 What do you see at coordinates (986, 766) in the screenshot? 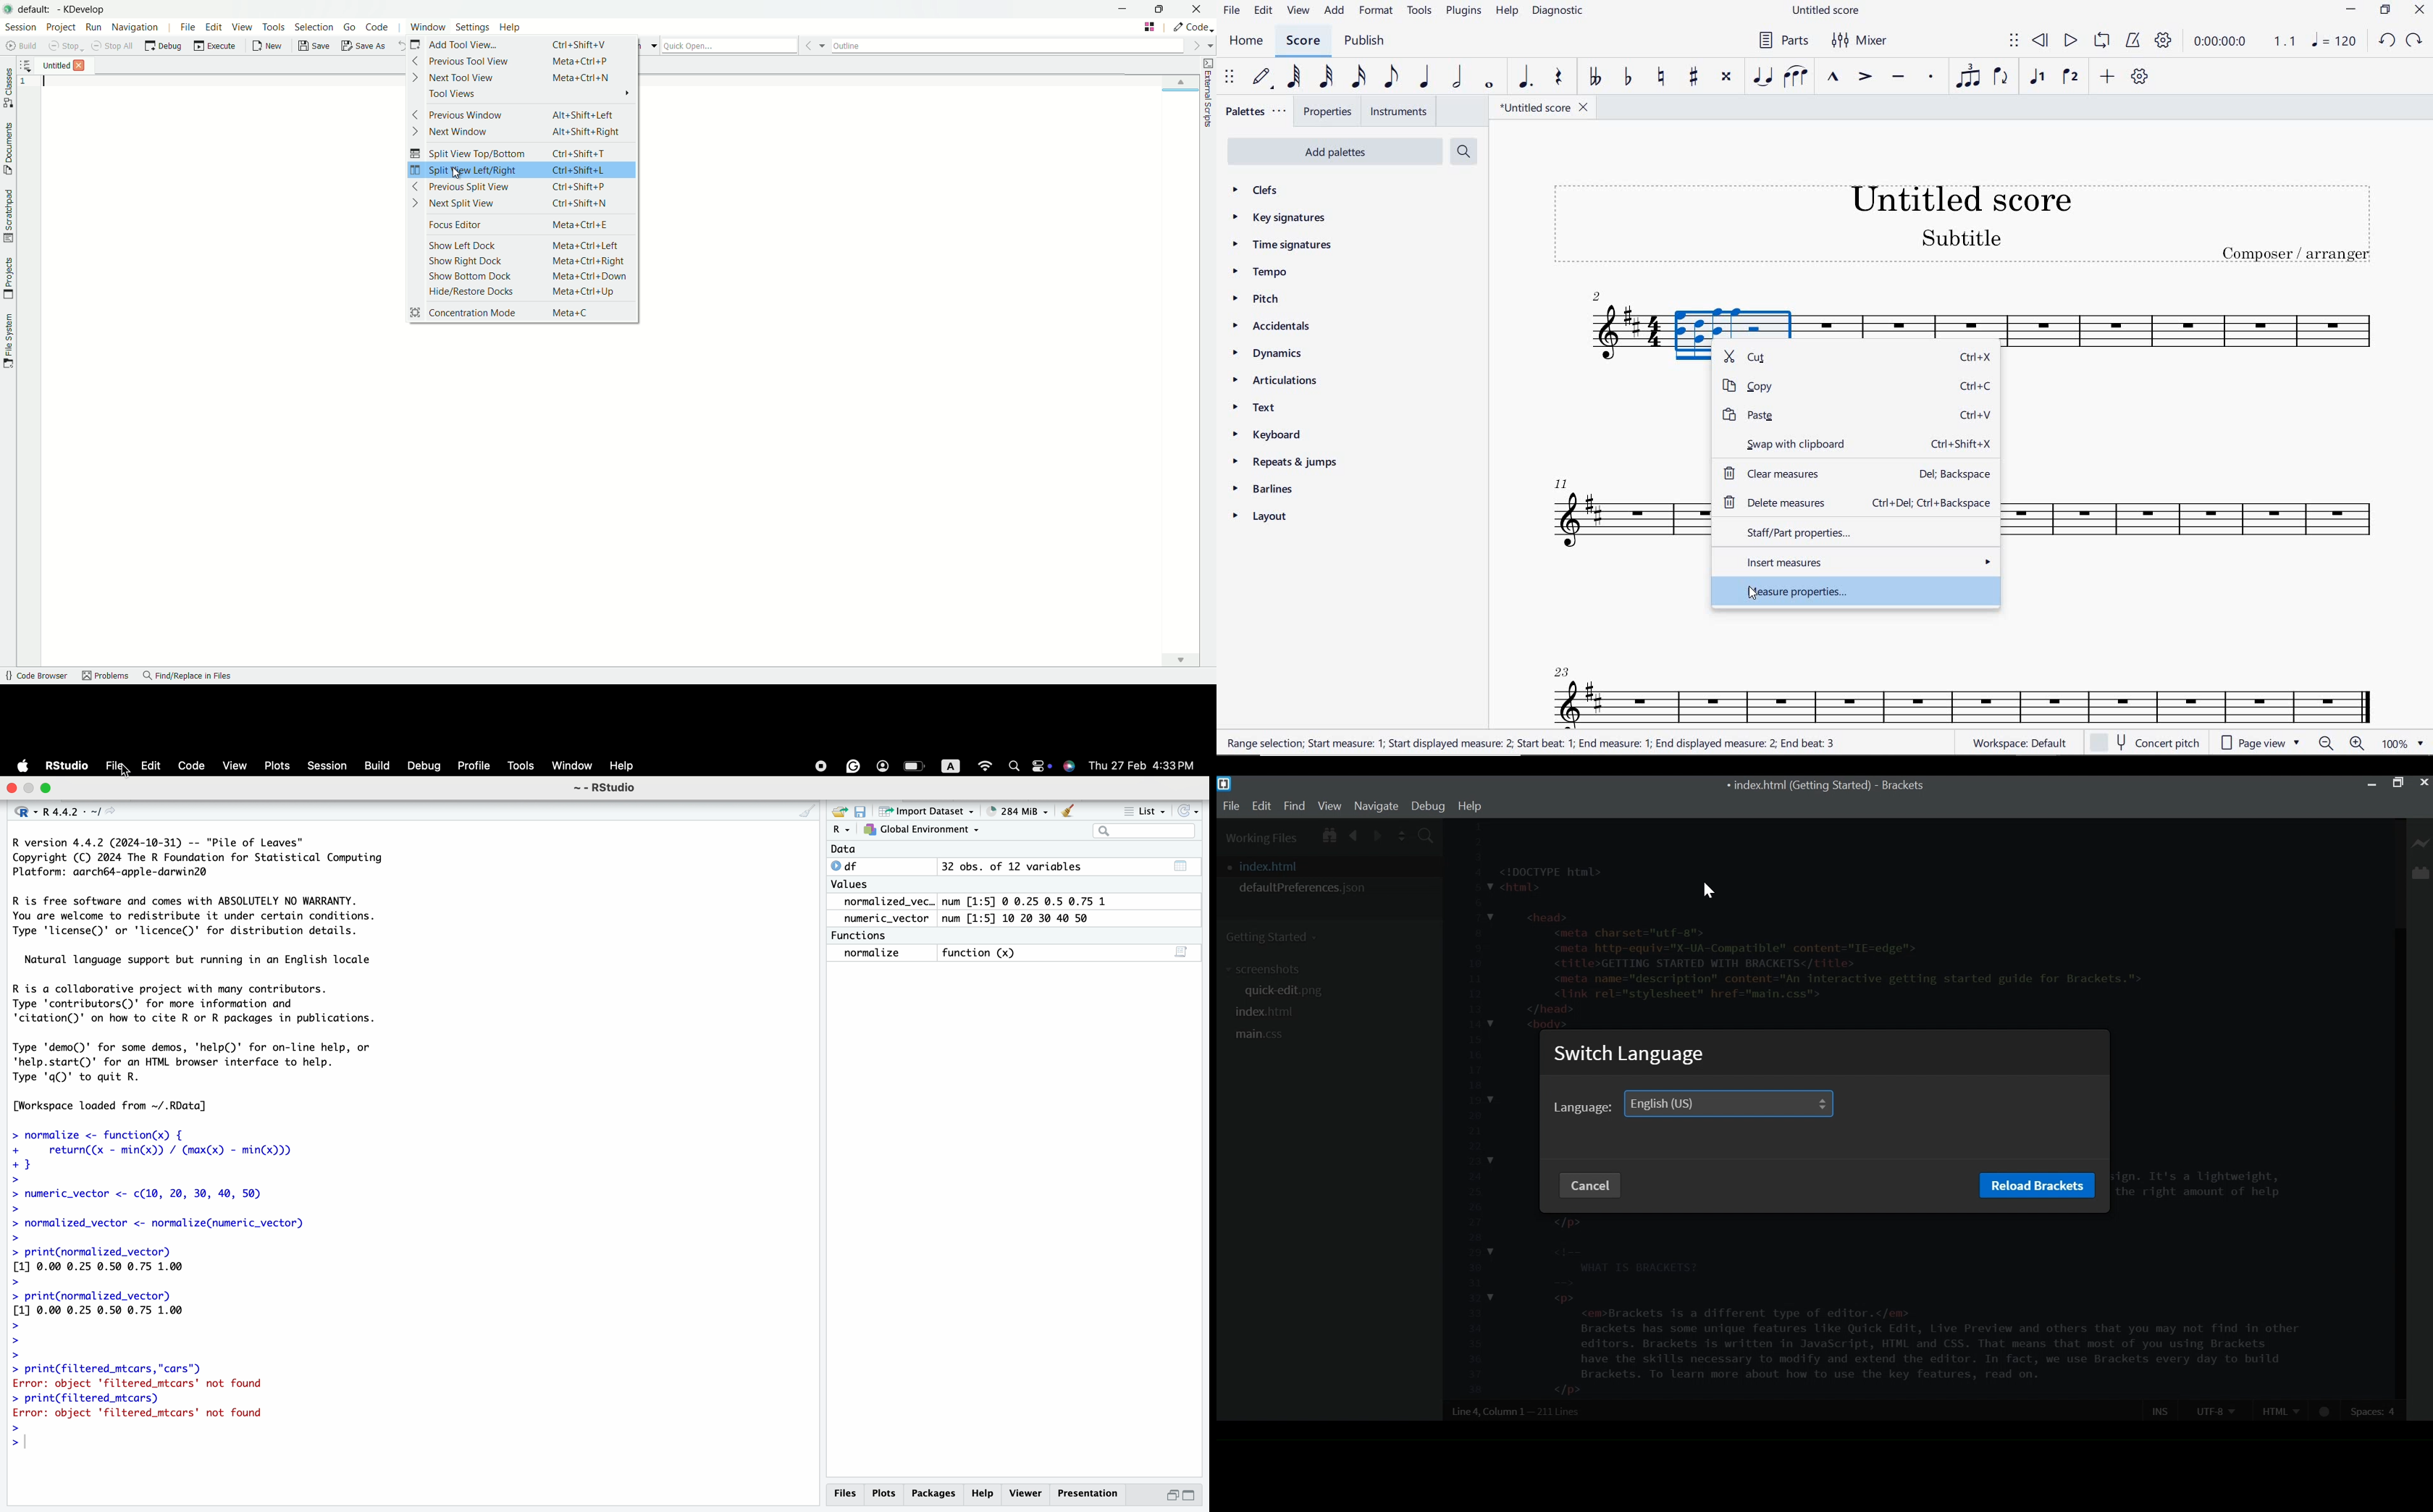
I see `wifi` at bounding box center [986, 766].